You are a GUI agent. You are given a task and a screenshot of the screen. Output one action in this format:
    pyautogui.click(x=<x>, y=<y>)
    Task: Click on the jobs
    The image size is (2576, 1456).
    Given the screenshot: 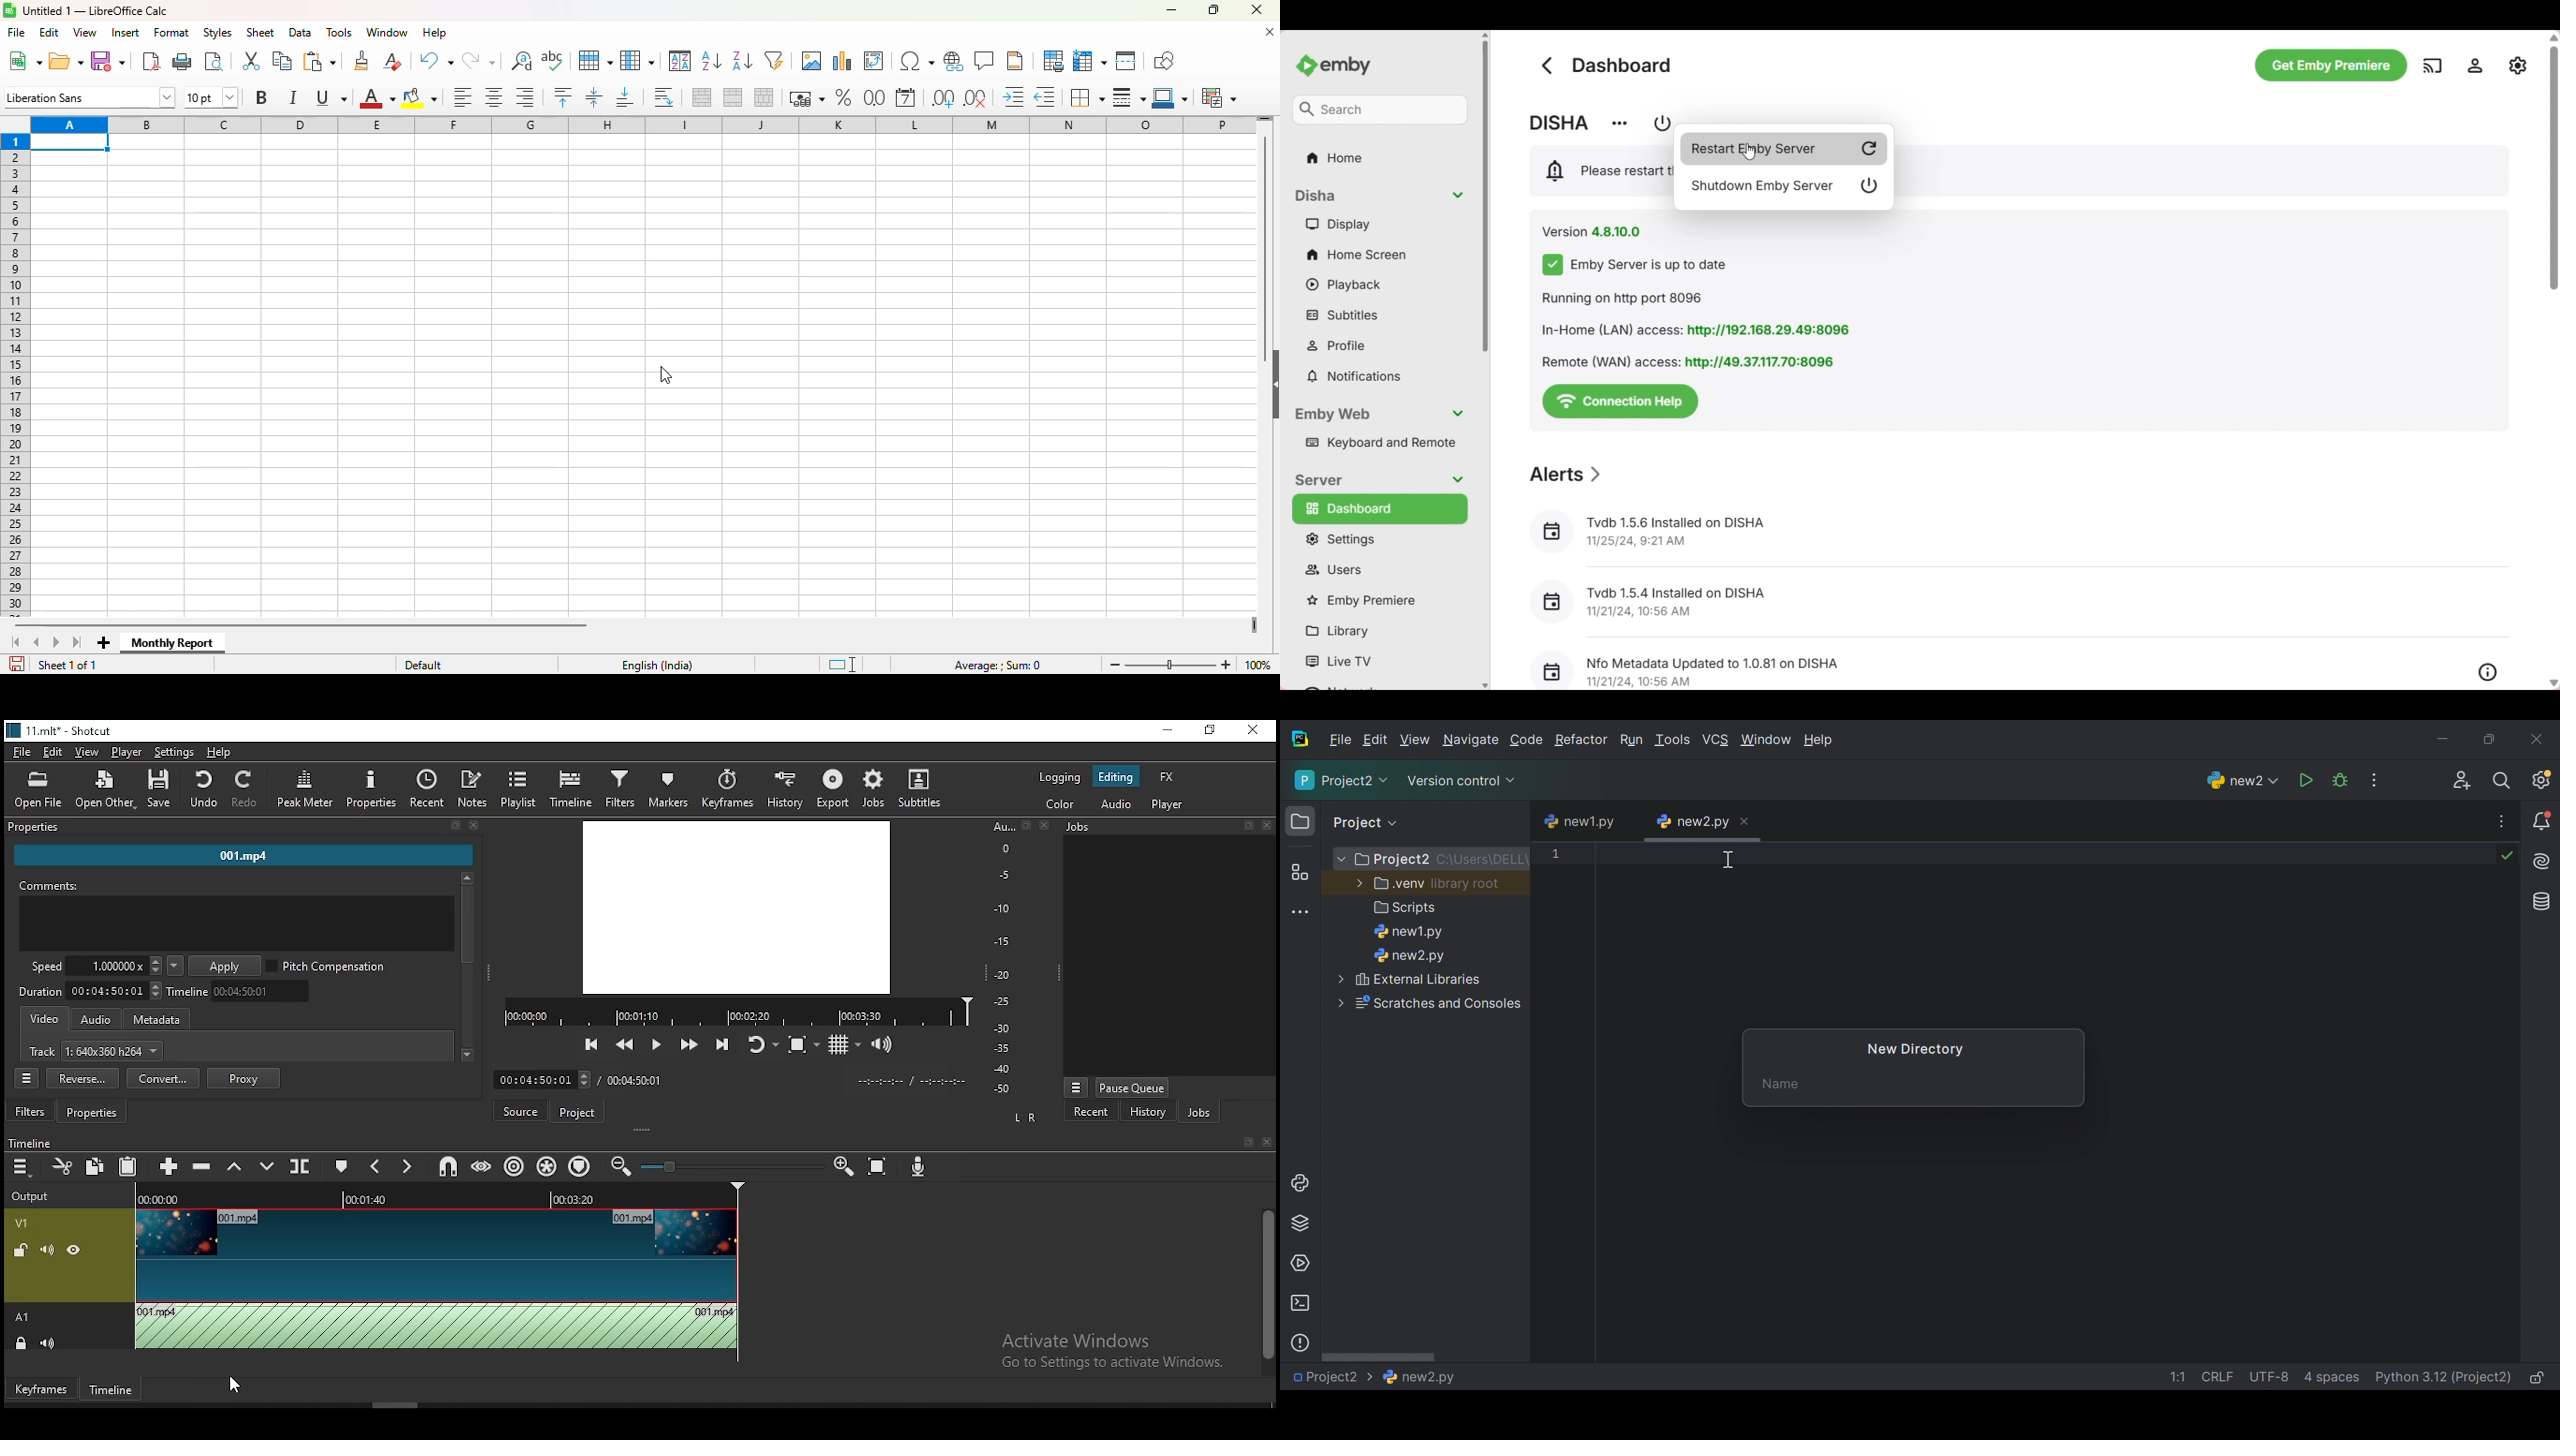 What is the action you would take?
    pyautogui.click(x=872, y=789)
    